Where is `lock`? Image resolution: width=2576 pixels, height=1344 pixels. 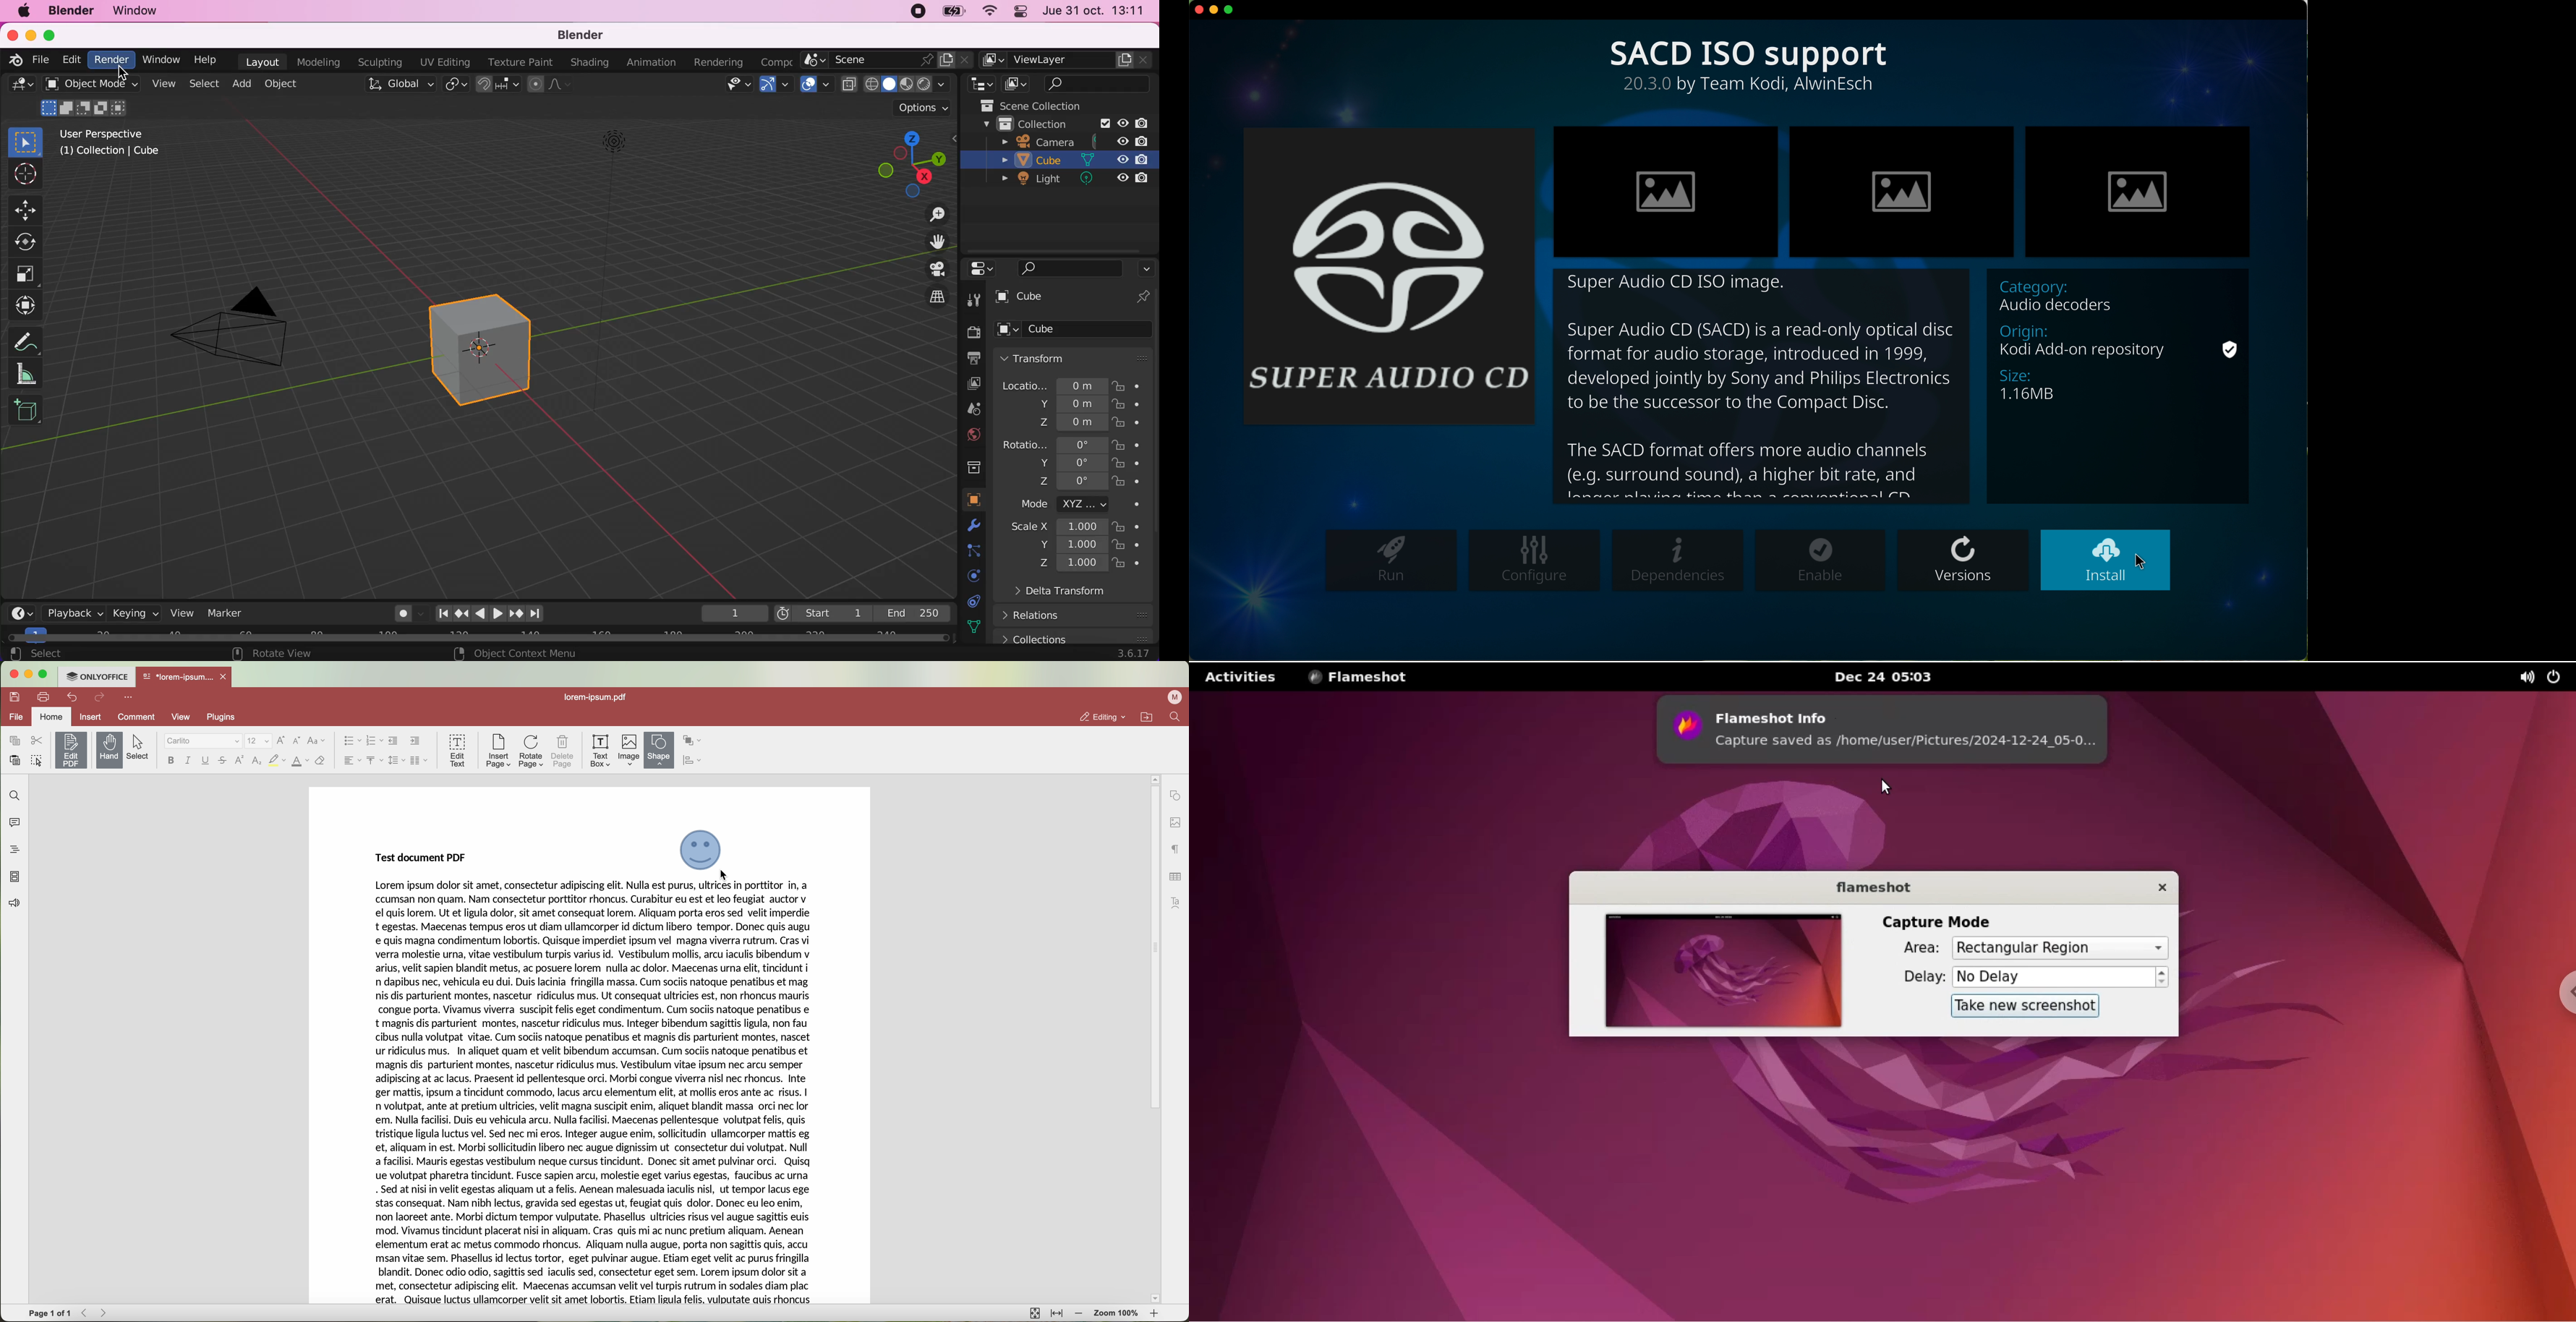 lock is located at coordinates (1129, 565).